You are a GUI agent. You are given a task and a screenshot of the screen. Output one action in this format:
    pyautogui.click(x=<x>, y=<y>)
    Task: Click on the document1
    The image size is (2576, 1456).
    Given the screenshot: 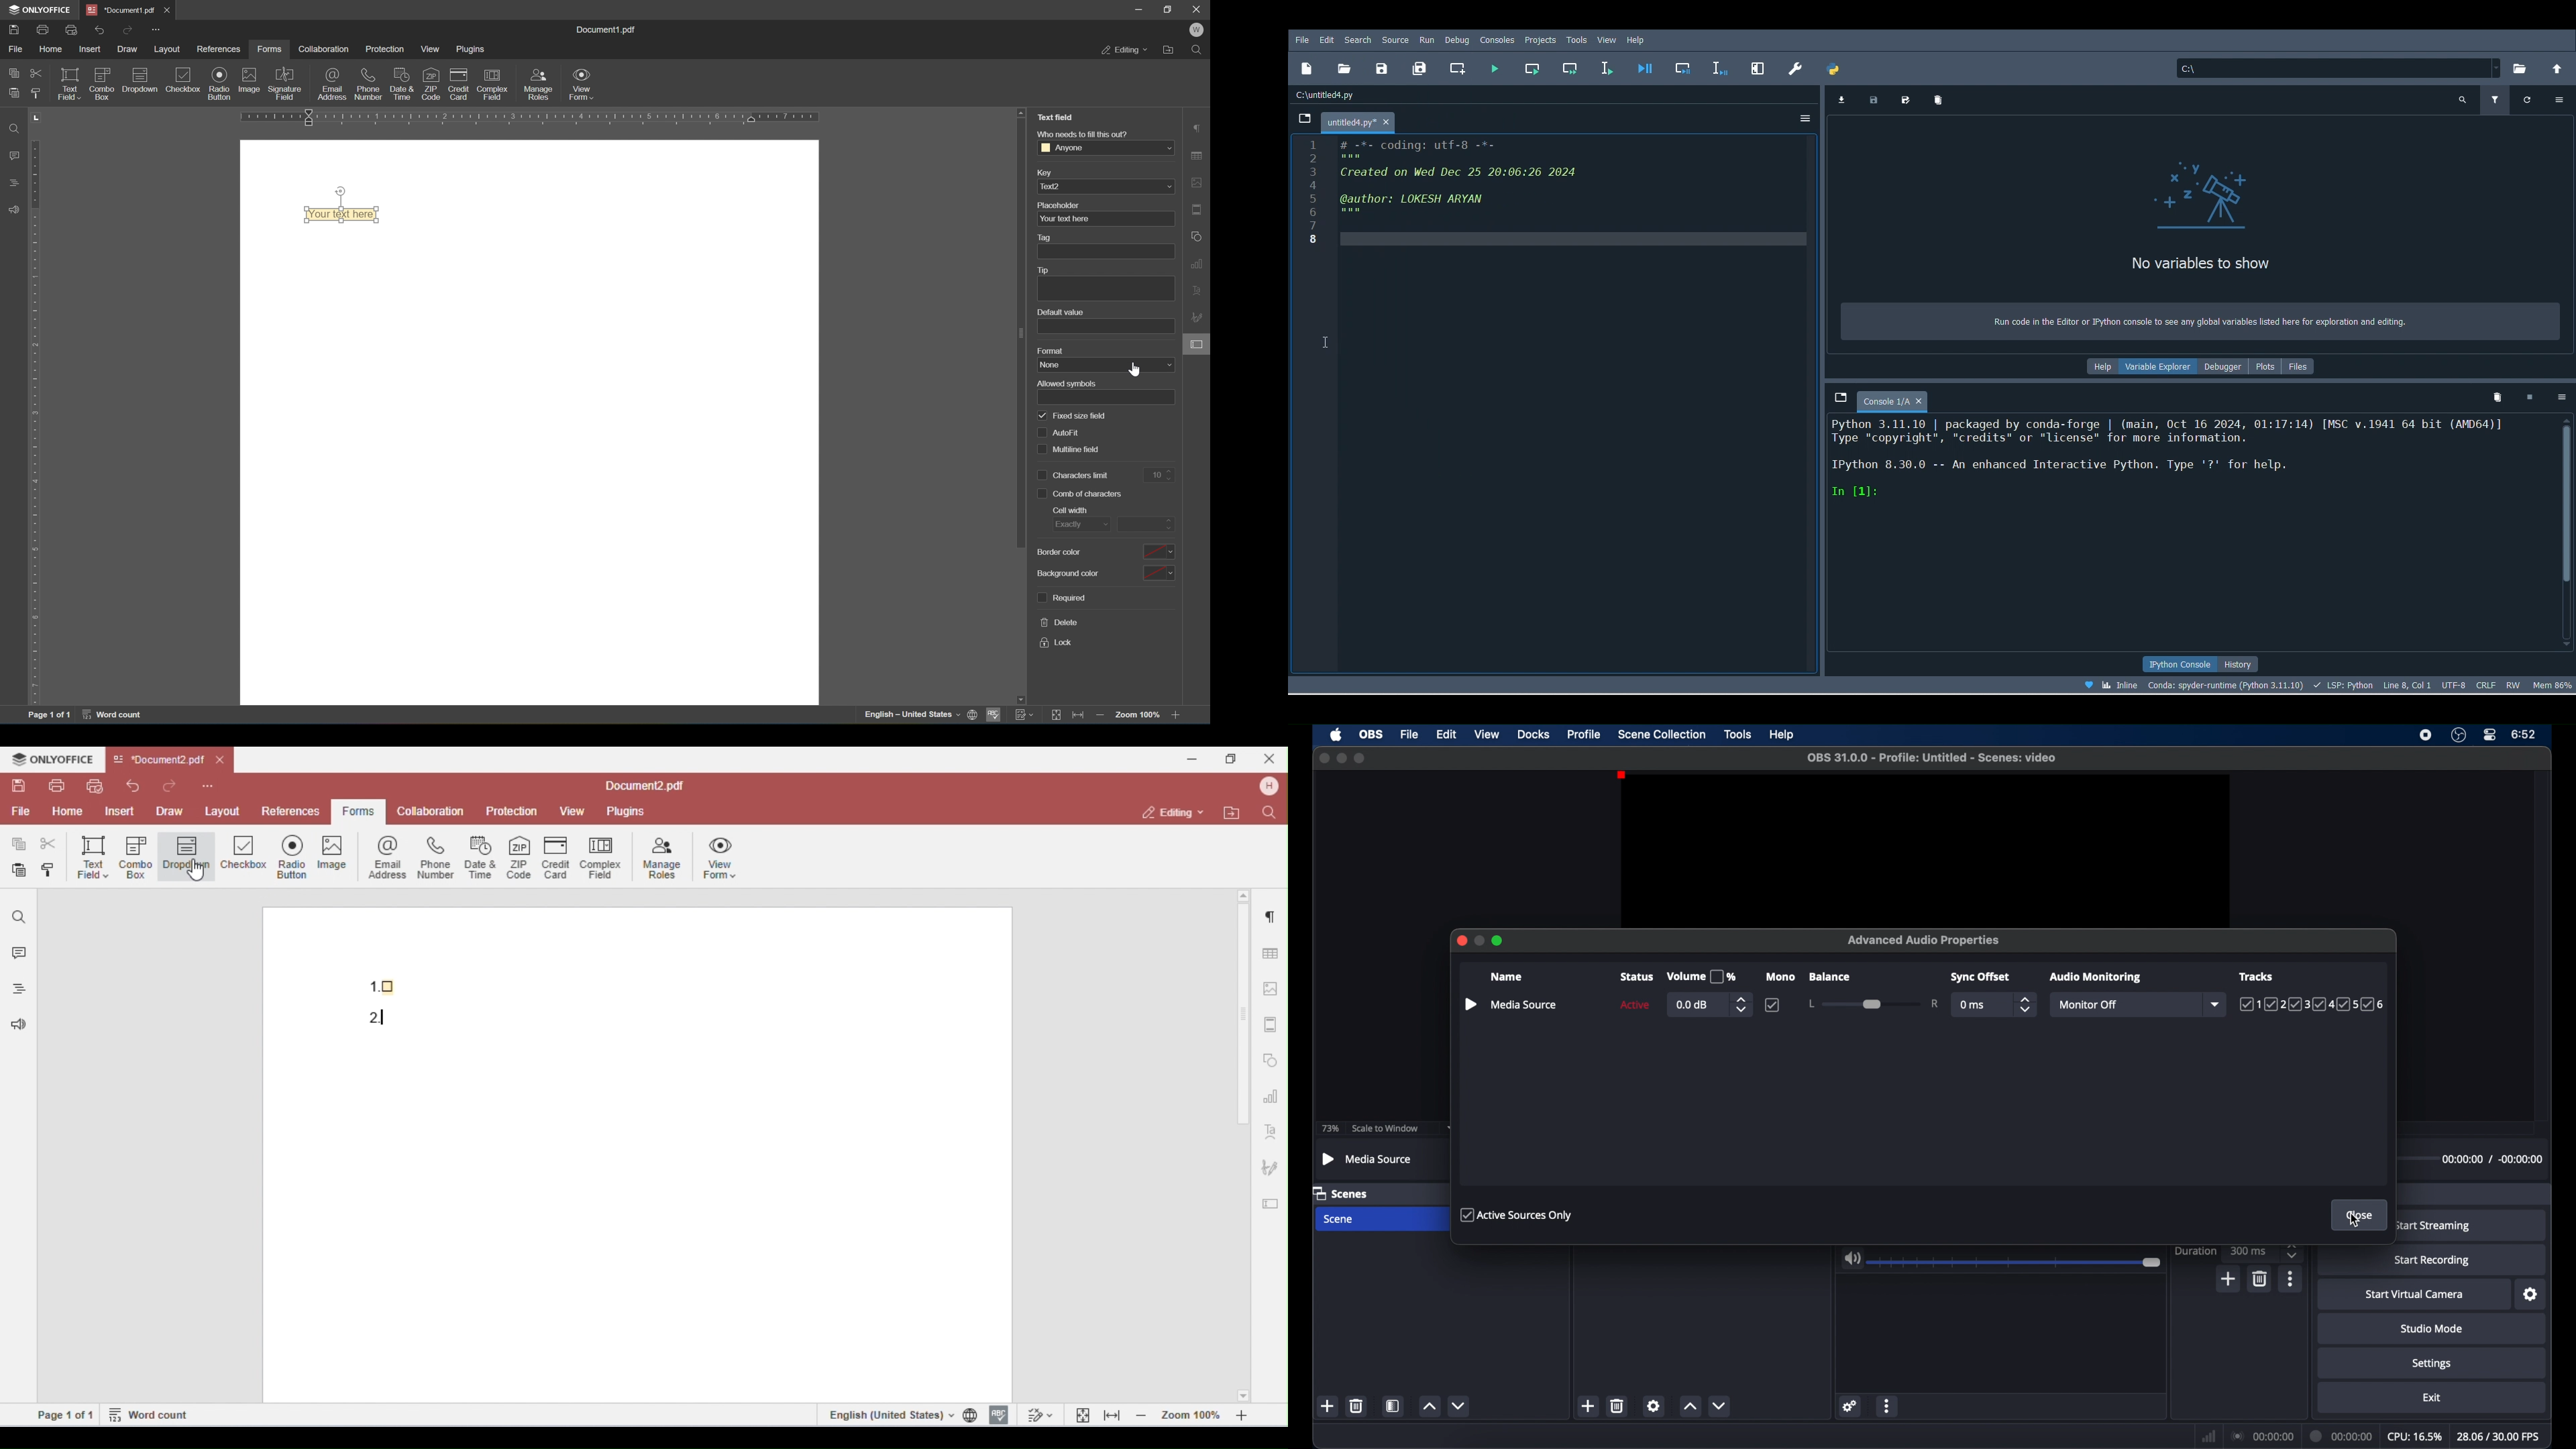 What is the action you would take?
    pyautogui.click(x=118, y=8)
    